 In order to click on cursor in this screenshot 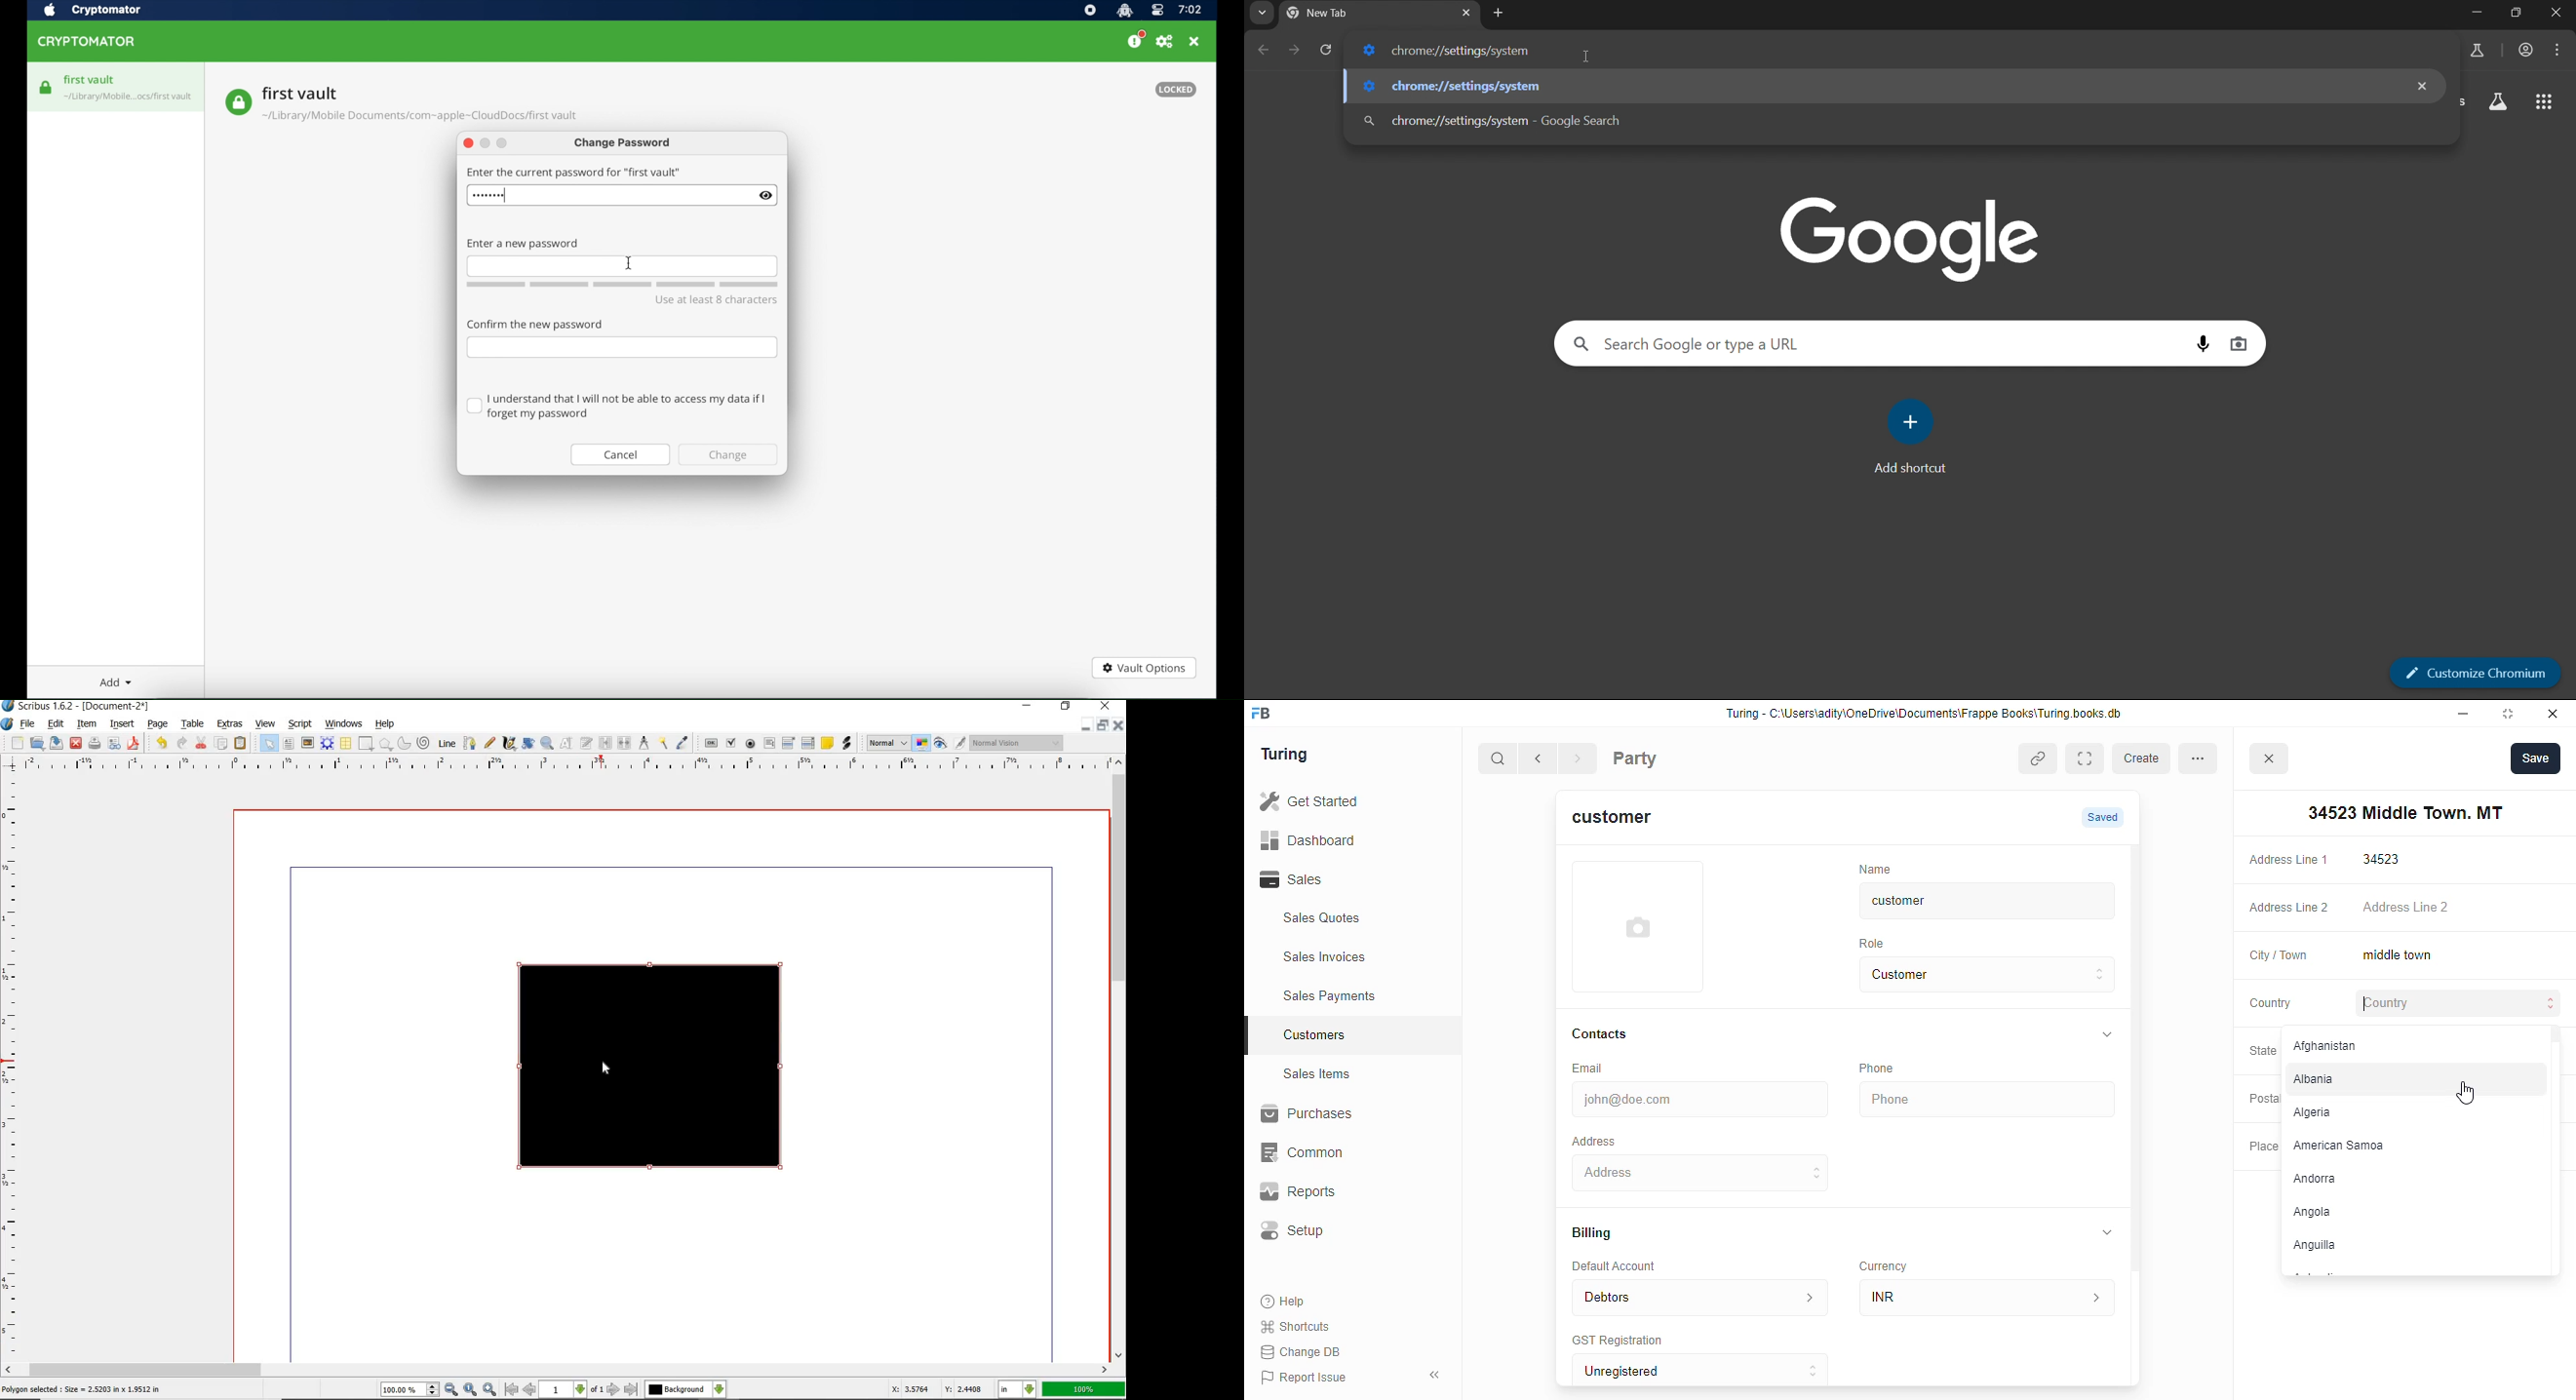, I will do `click(604, 1067)`.